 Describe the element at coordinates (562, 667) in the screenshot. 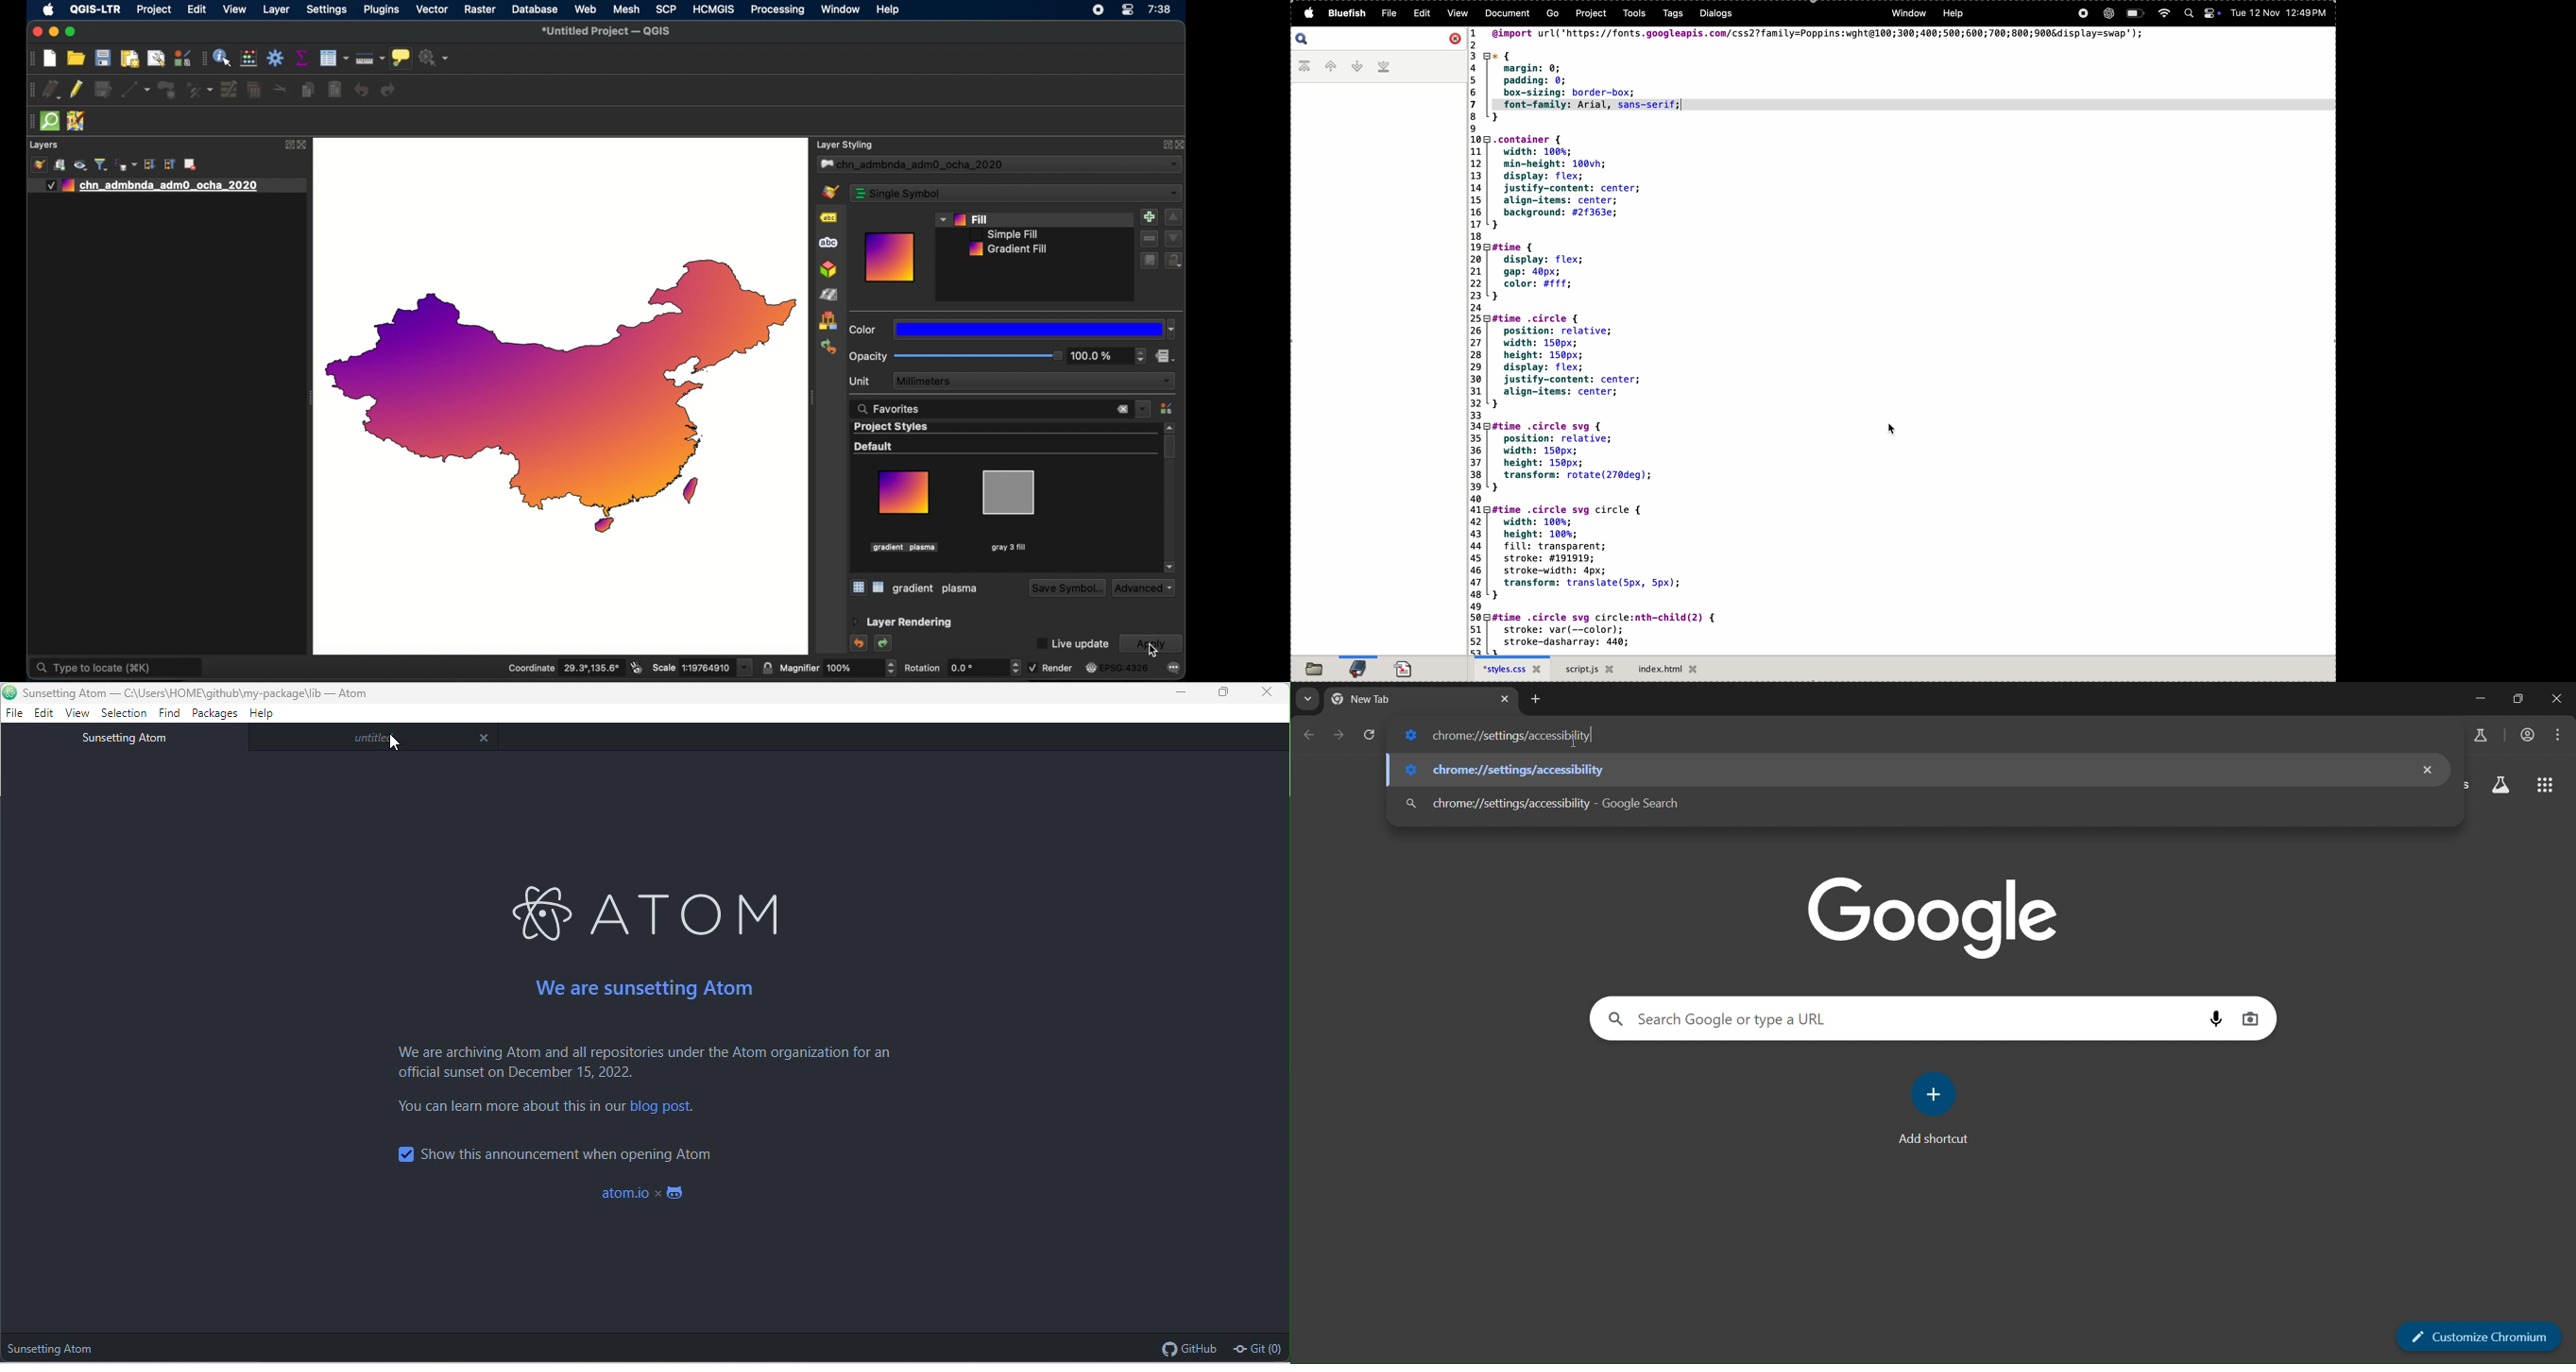

I see `` at that location.